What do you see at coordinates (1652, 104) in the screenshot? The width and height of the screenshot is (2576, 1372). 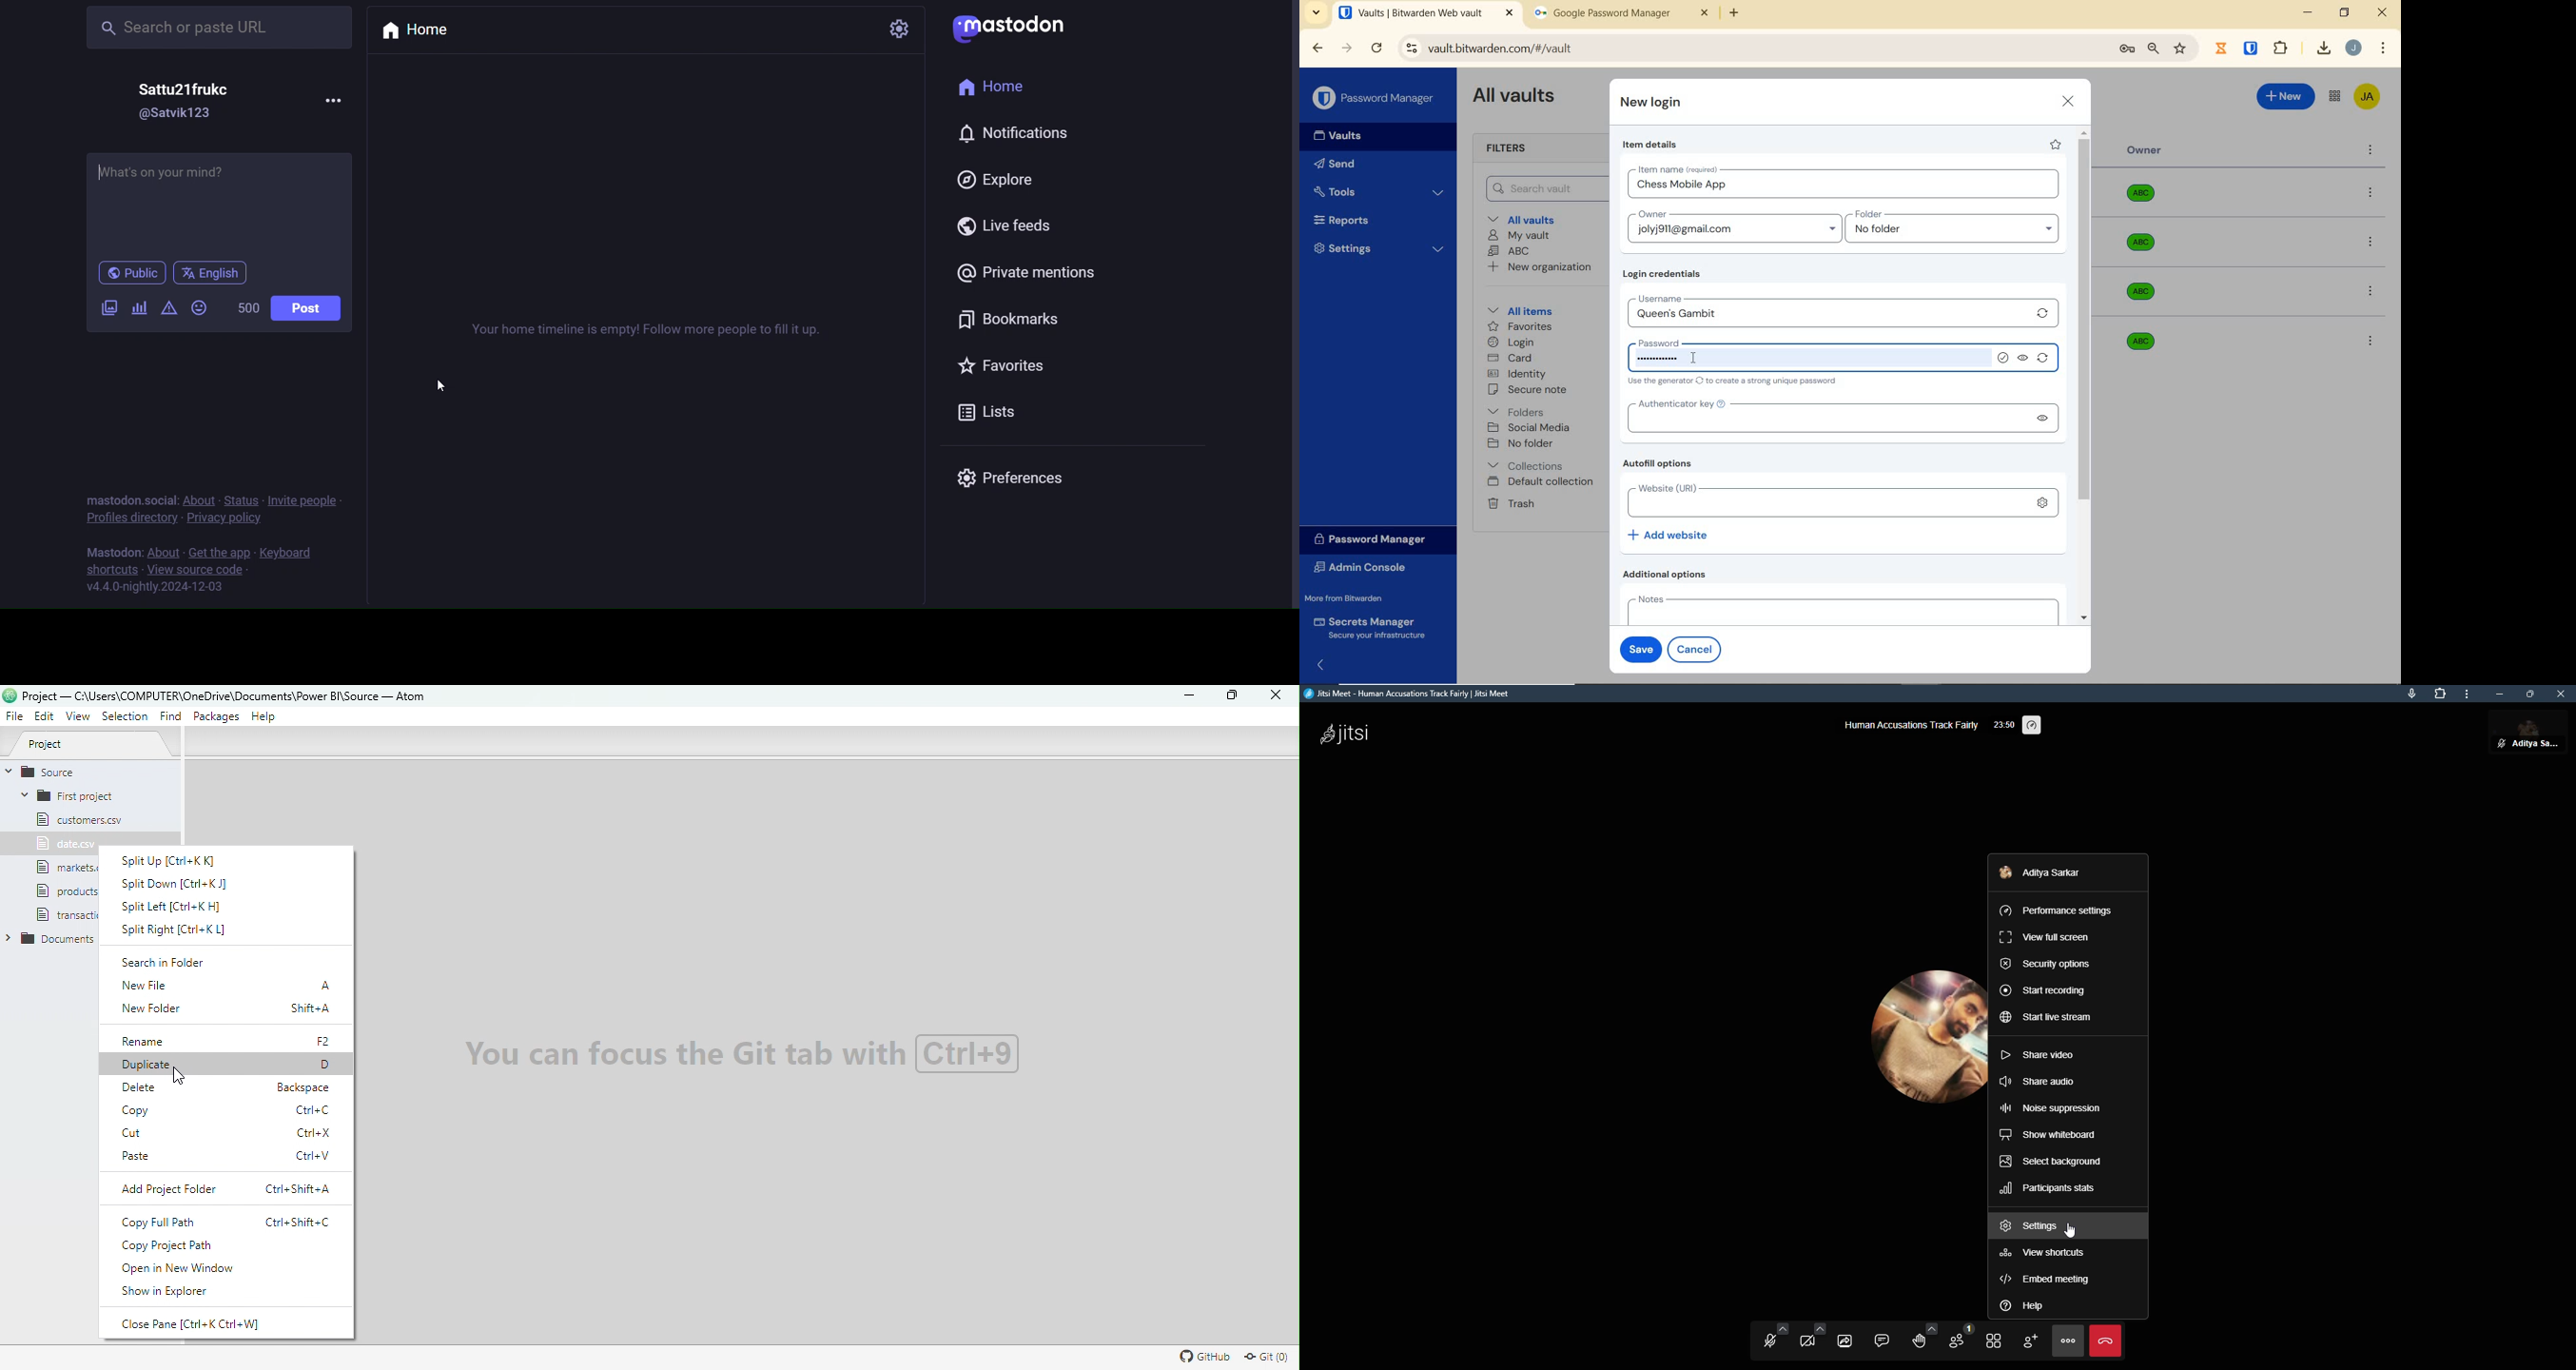 I see `New login` at bounding box center [1652, 104].